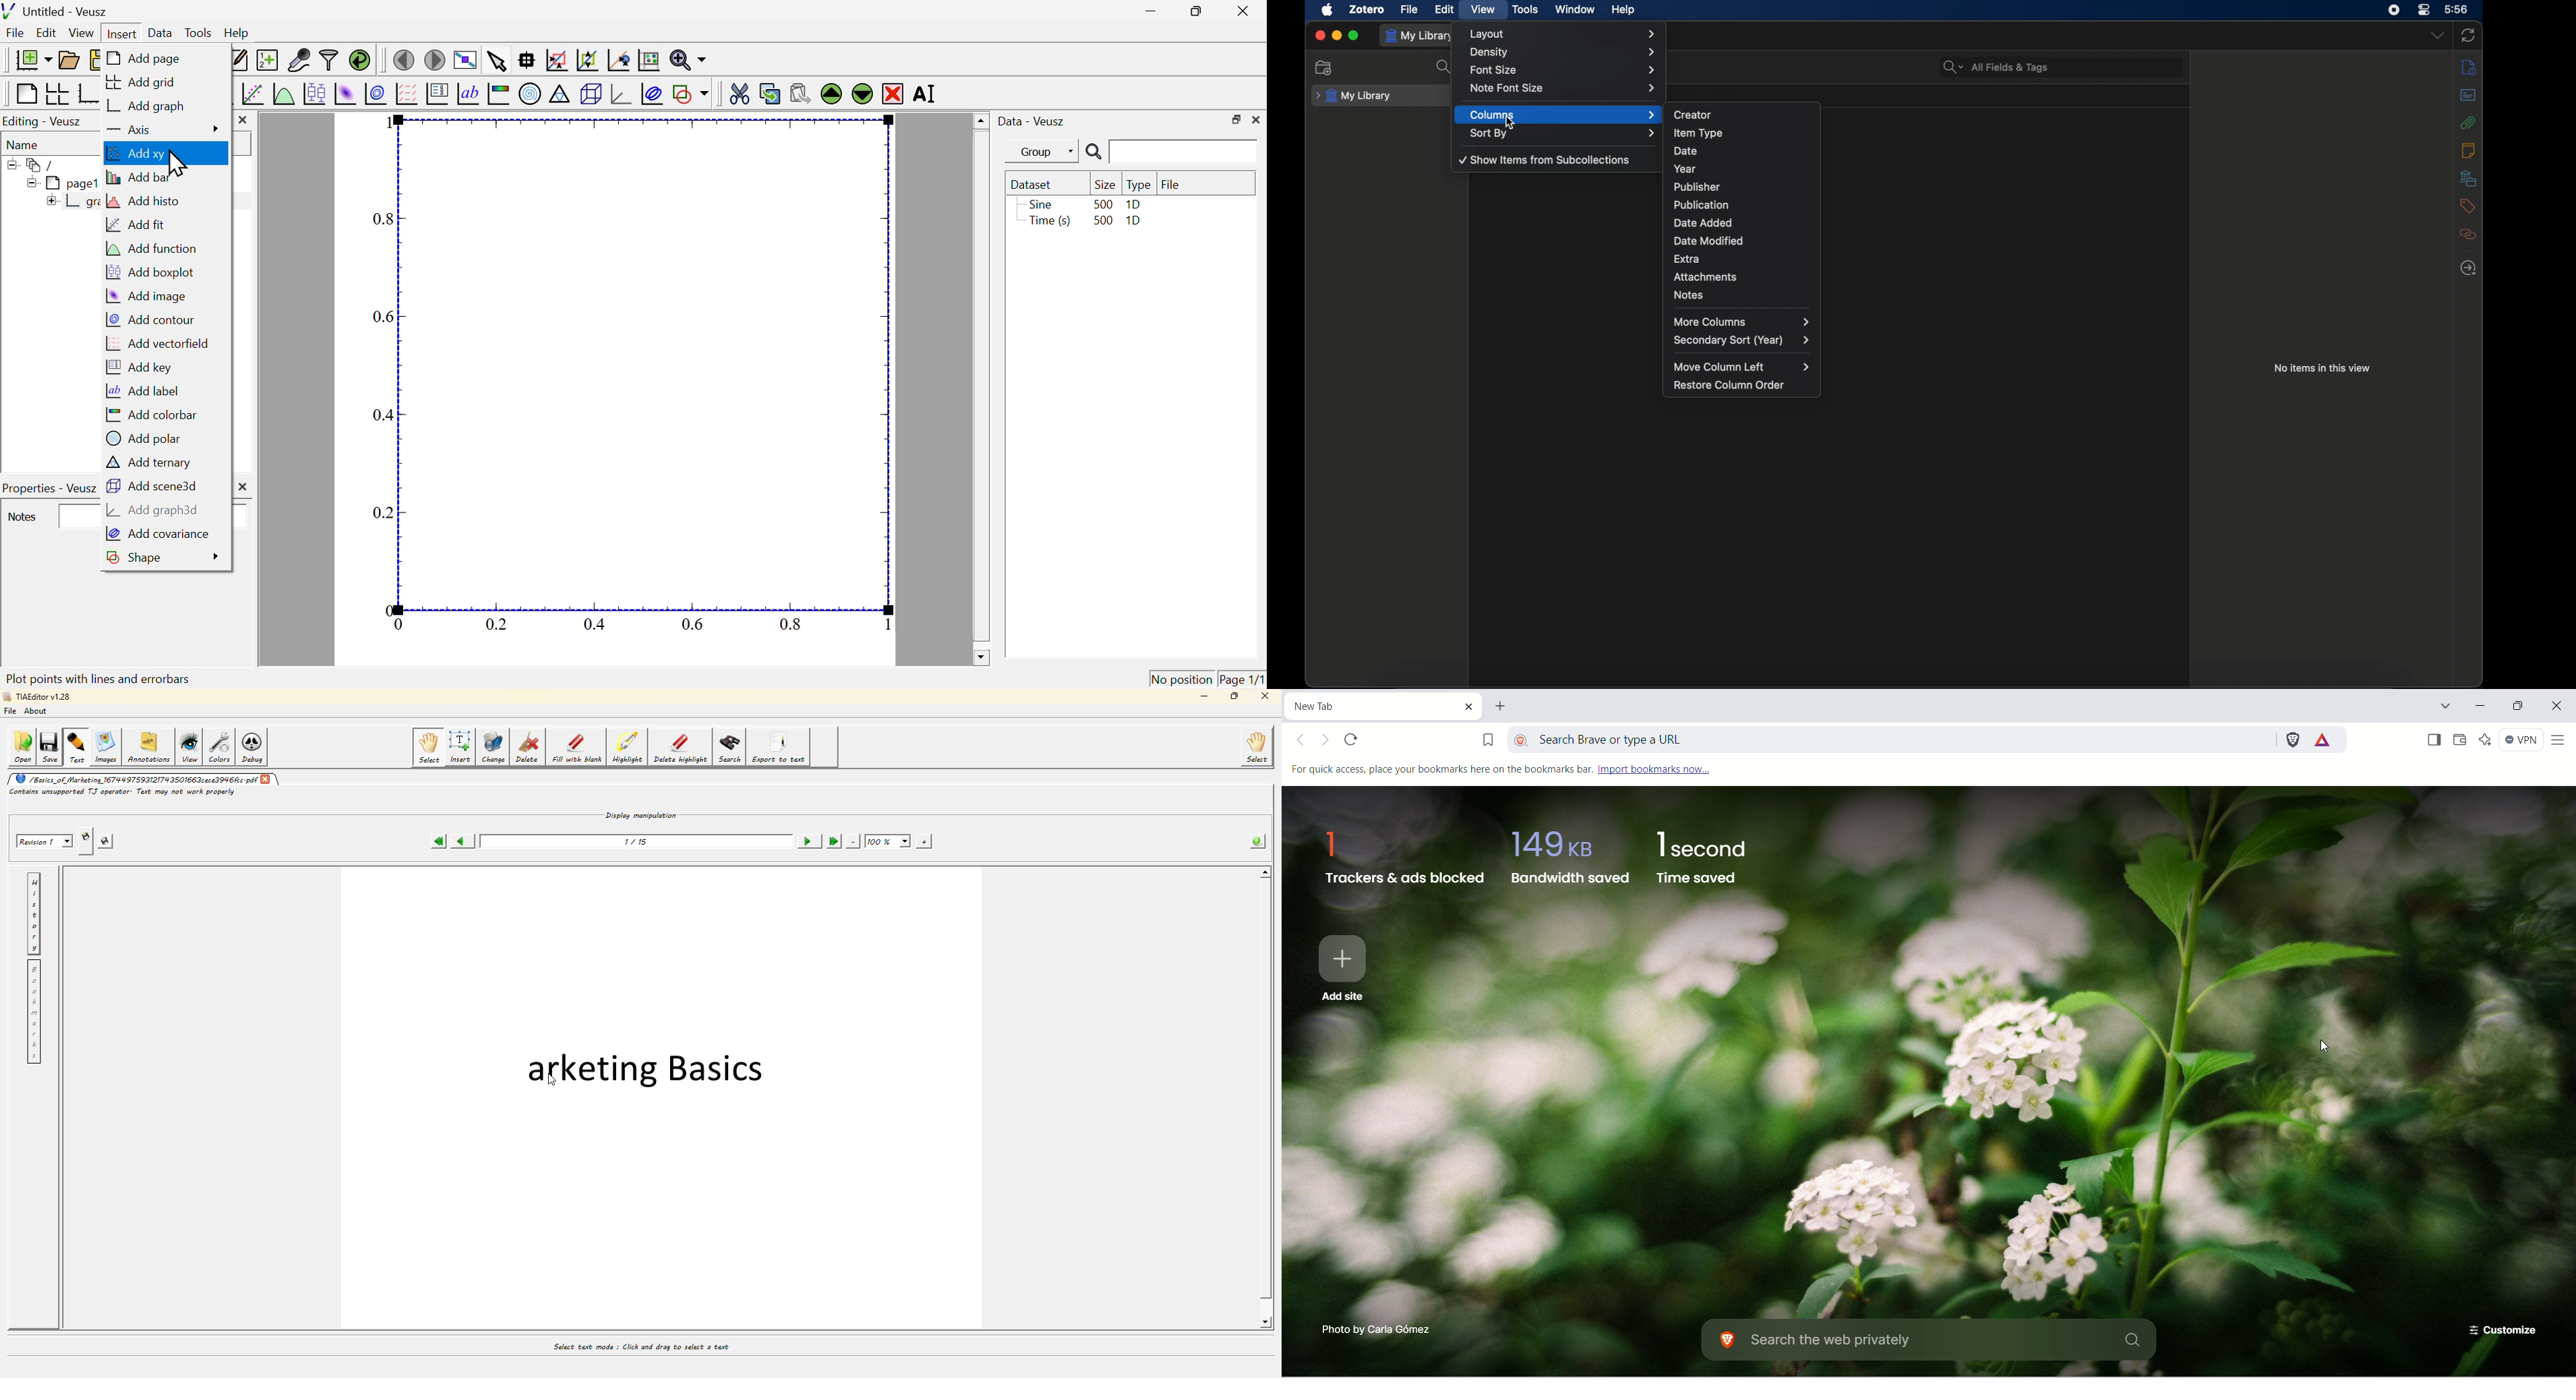 Image resolution: width=2576 pixels, height=1400 pixels. I want to click on new collection, so click(1324, 68).